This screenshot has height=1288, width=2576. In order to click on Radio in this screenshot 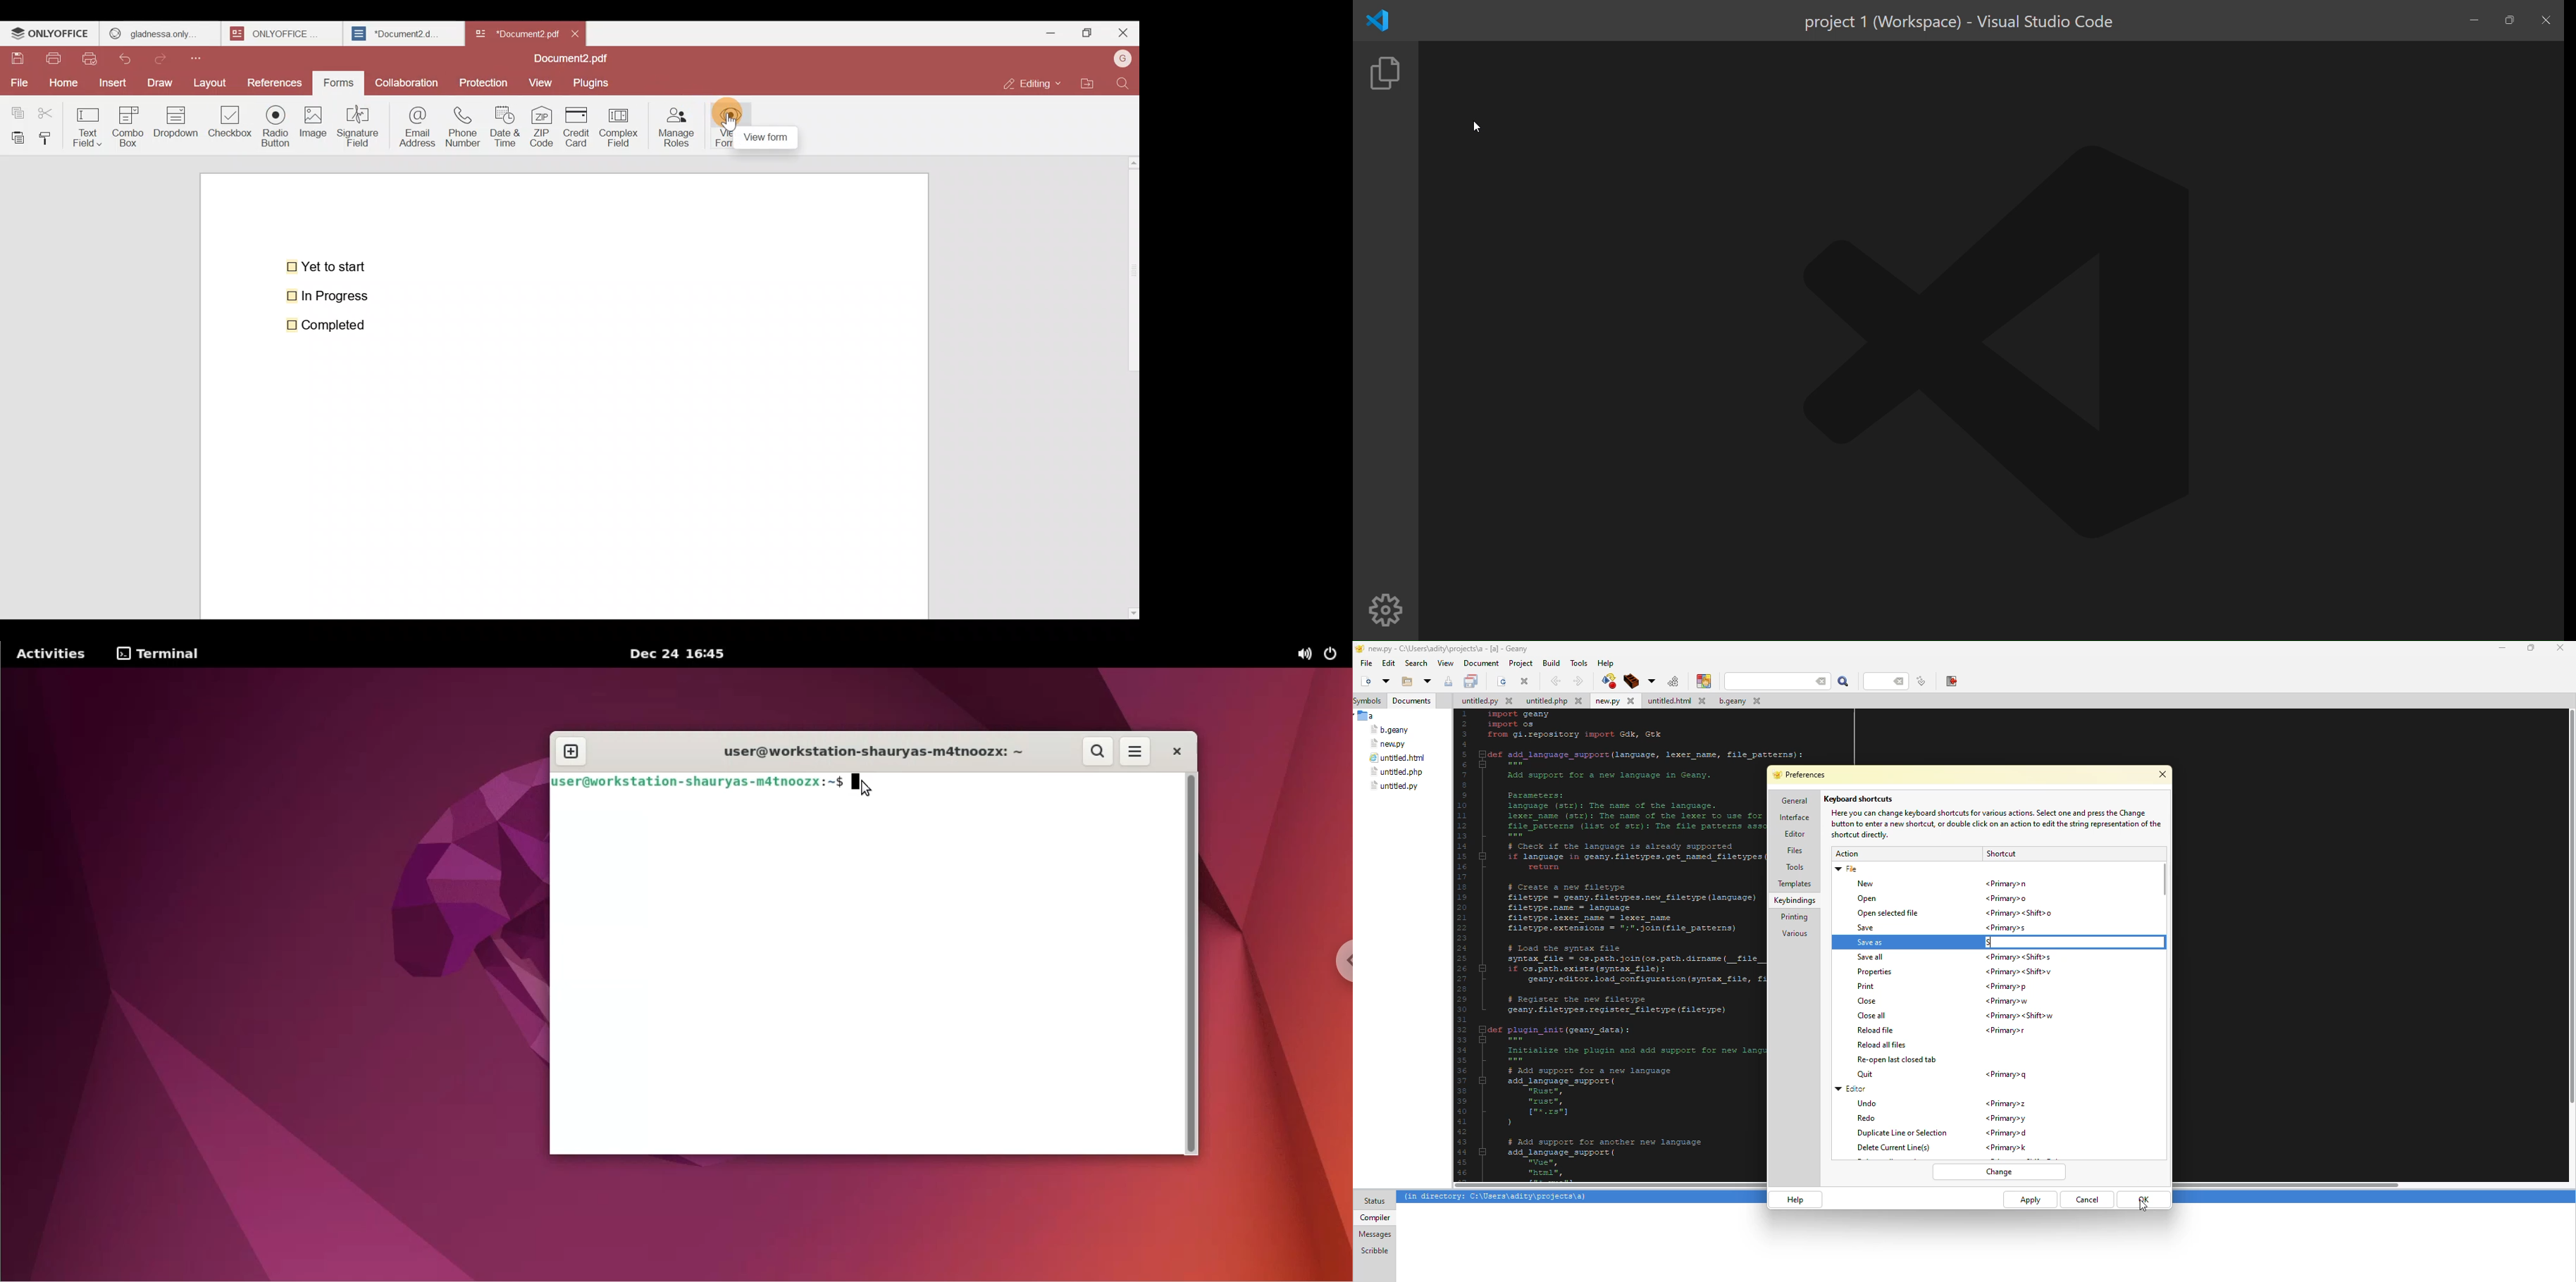, I will do `click(272, 129)`.